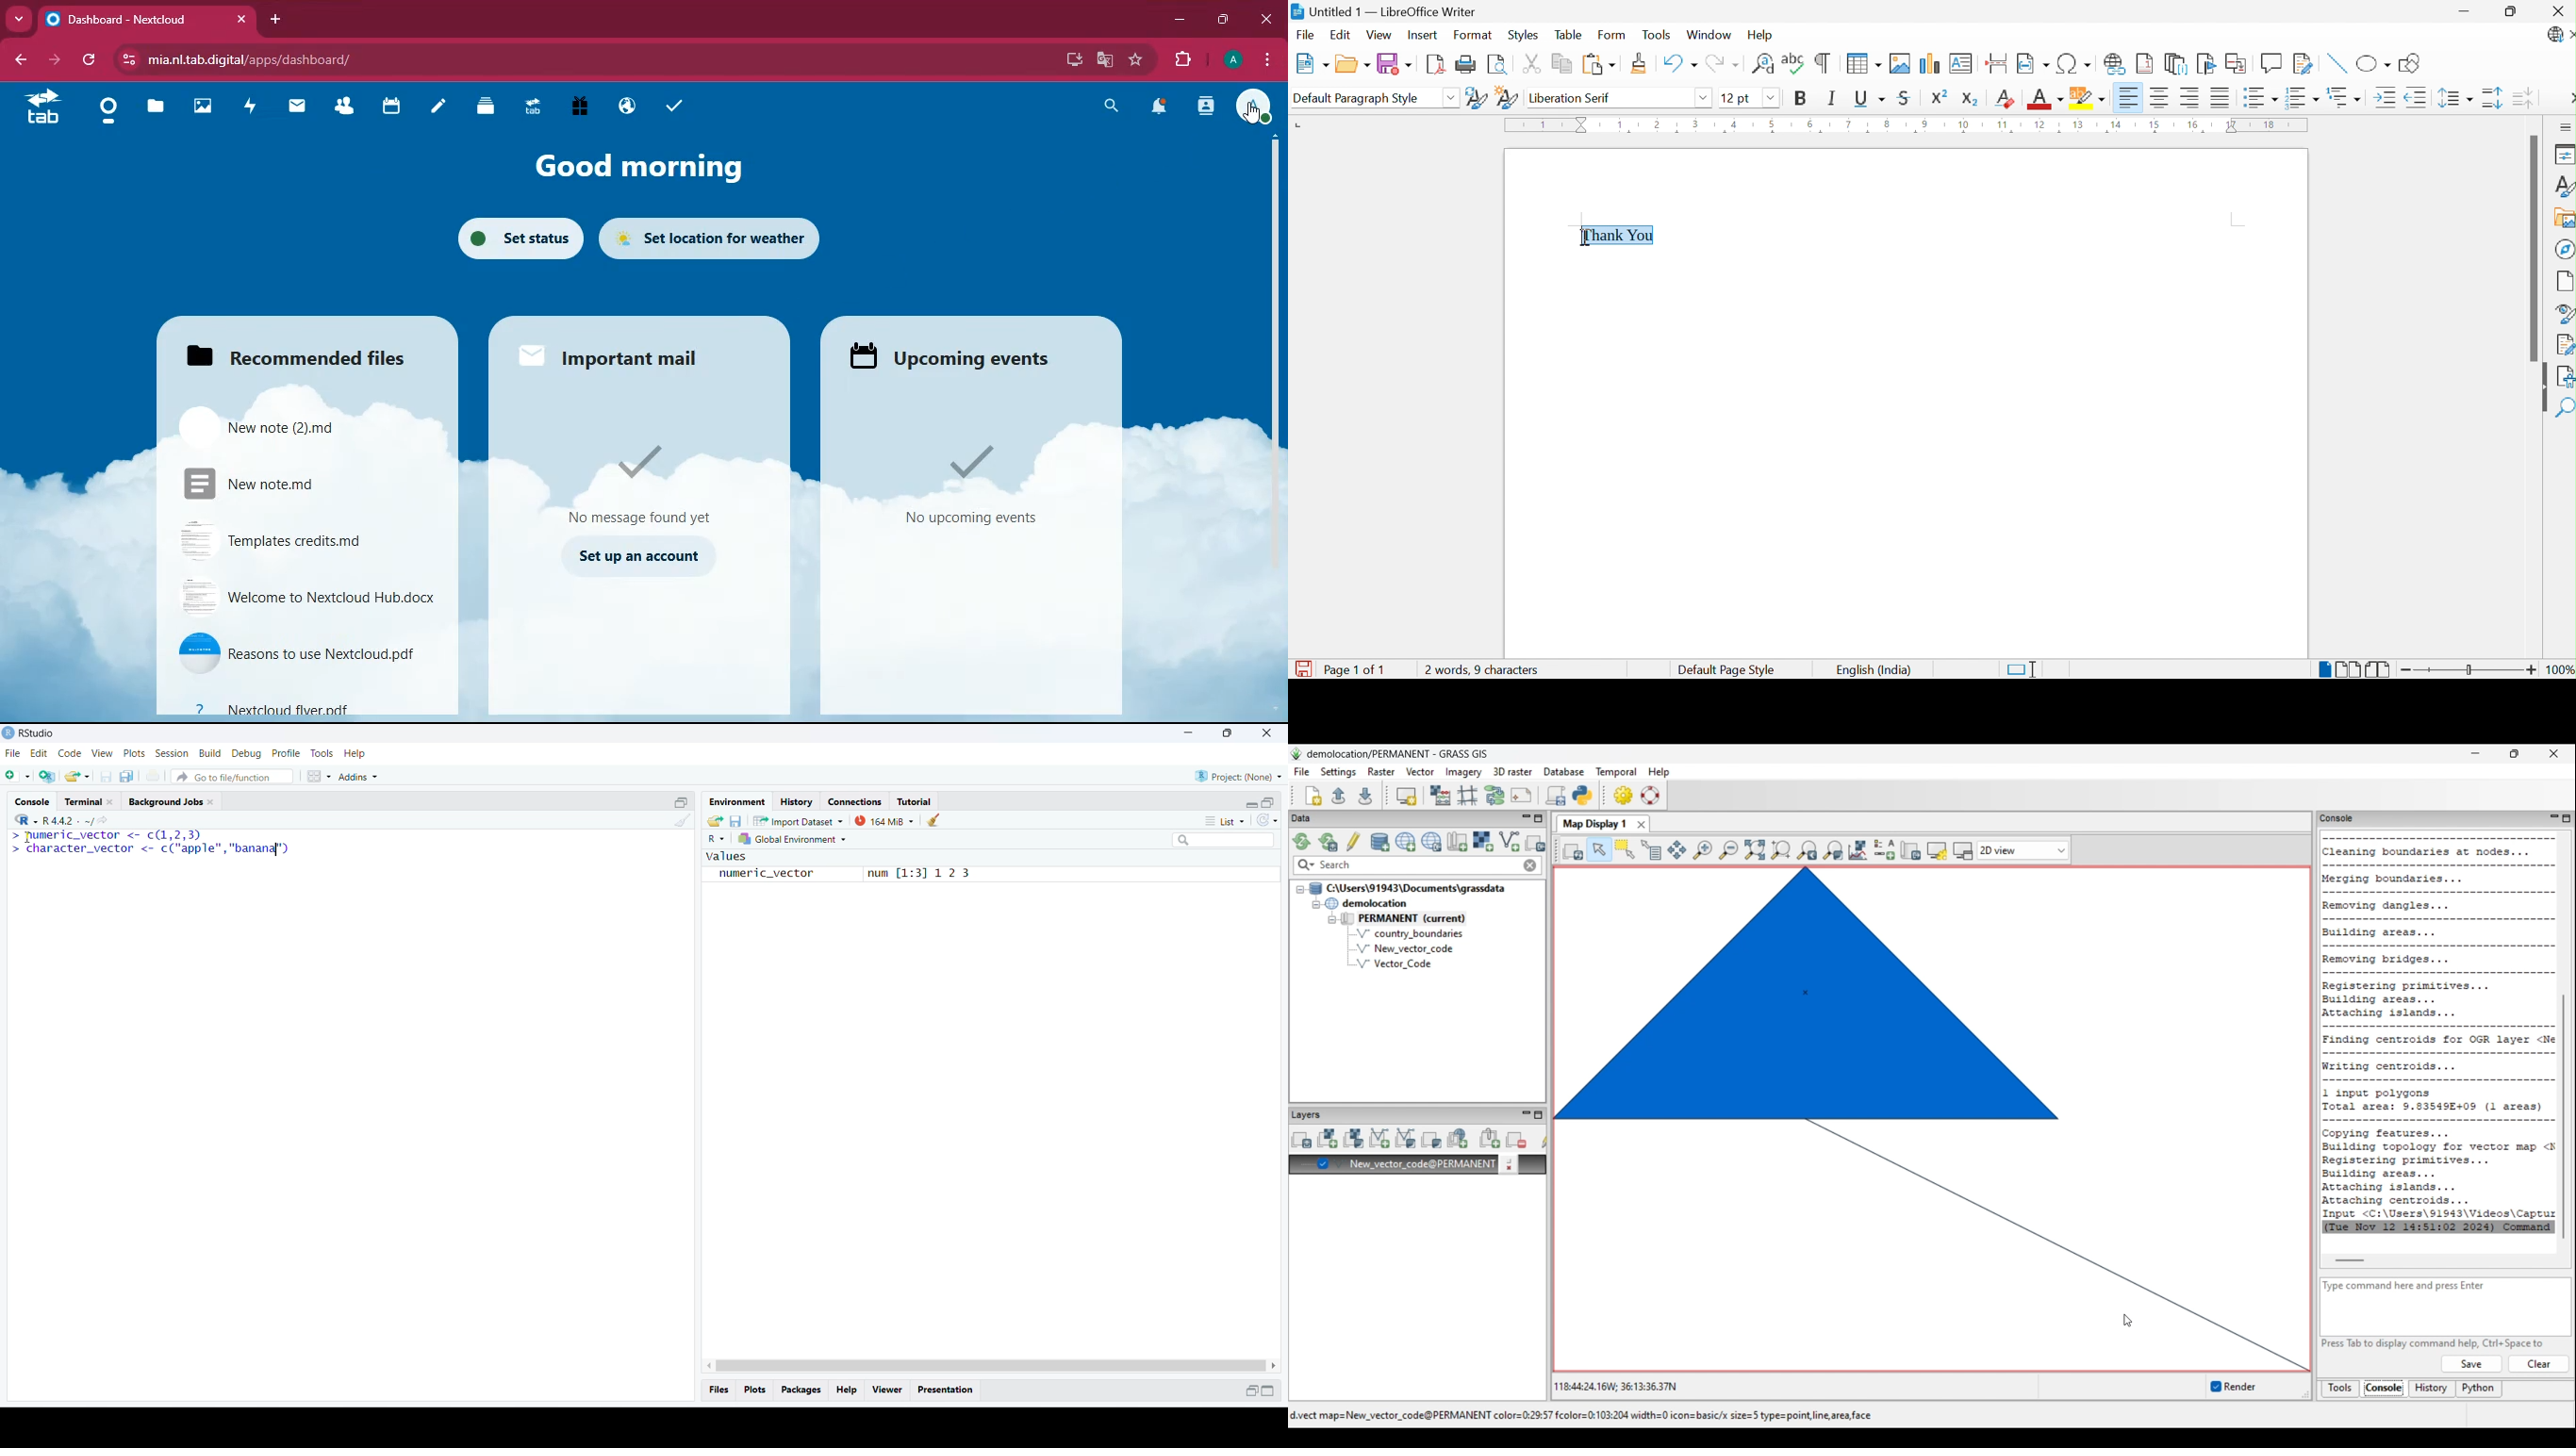  Describe the element at coordinates (40, 732) in the screenshot. I see `RStudio` at that location.